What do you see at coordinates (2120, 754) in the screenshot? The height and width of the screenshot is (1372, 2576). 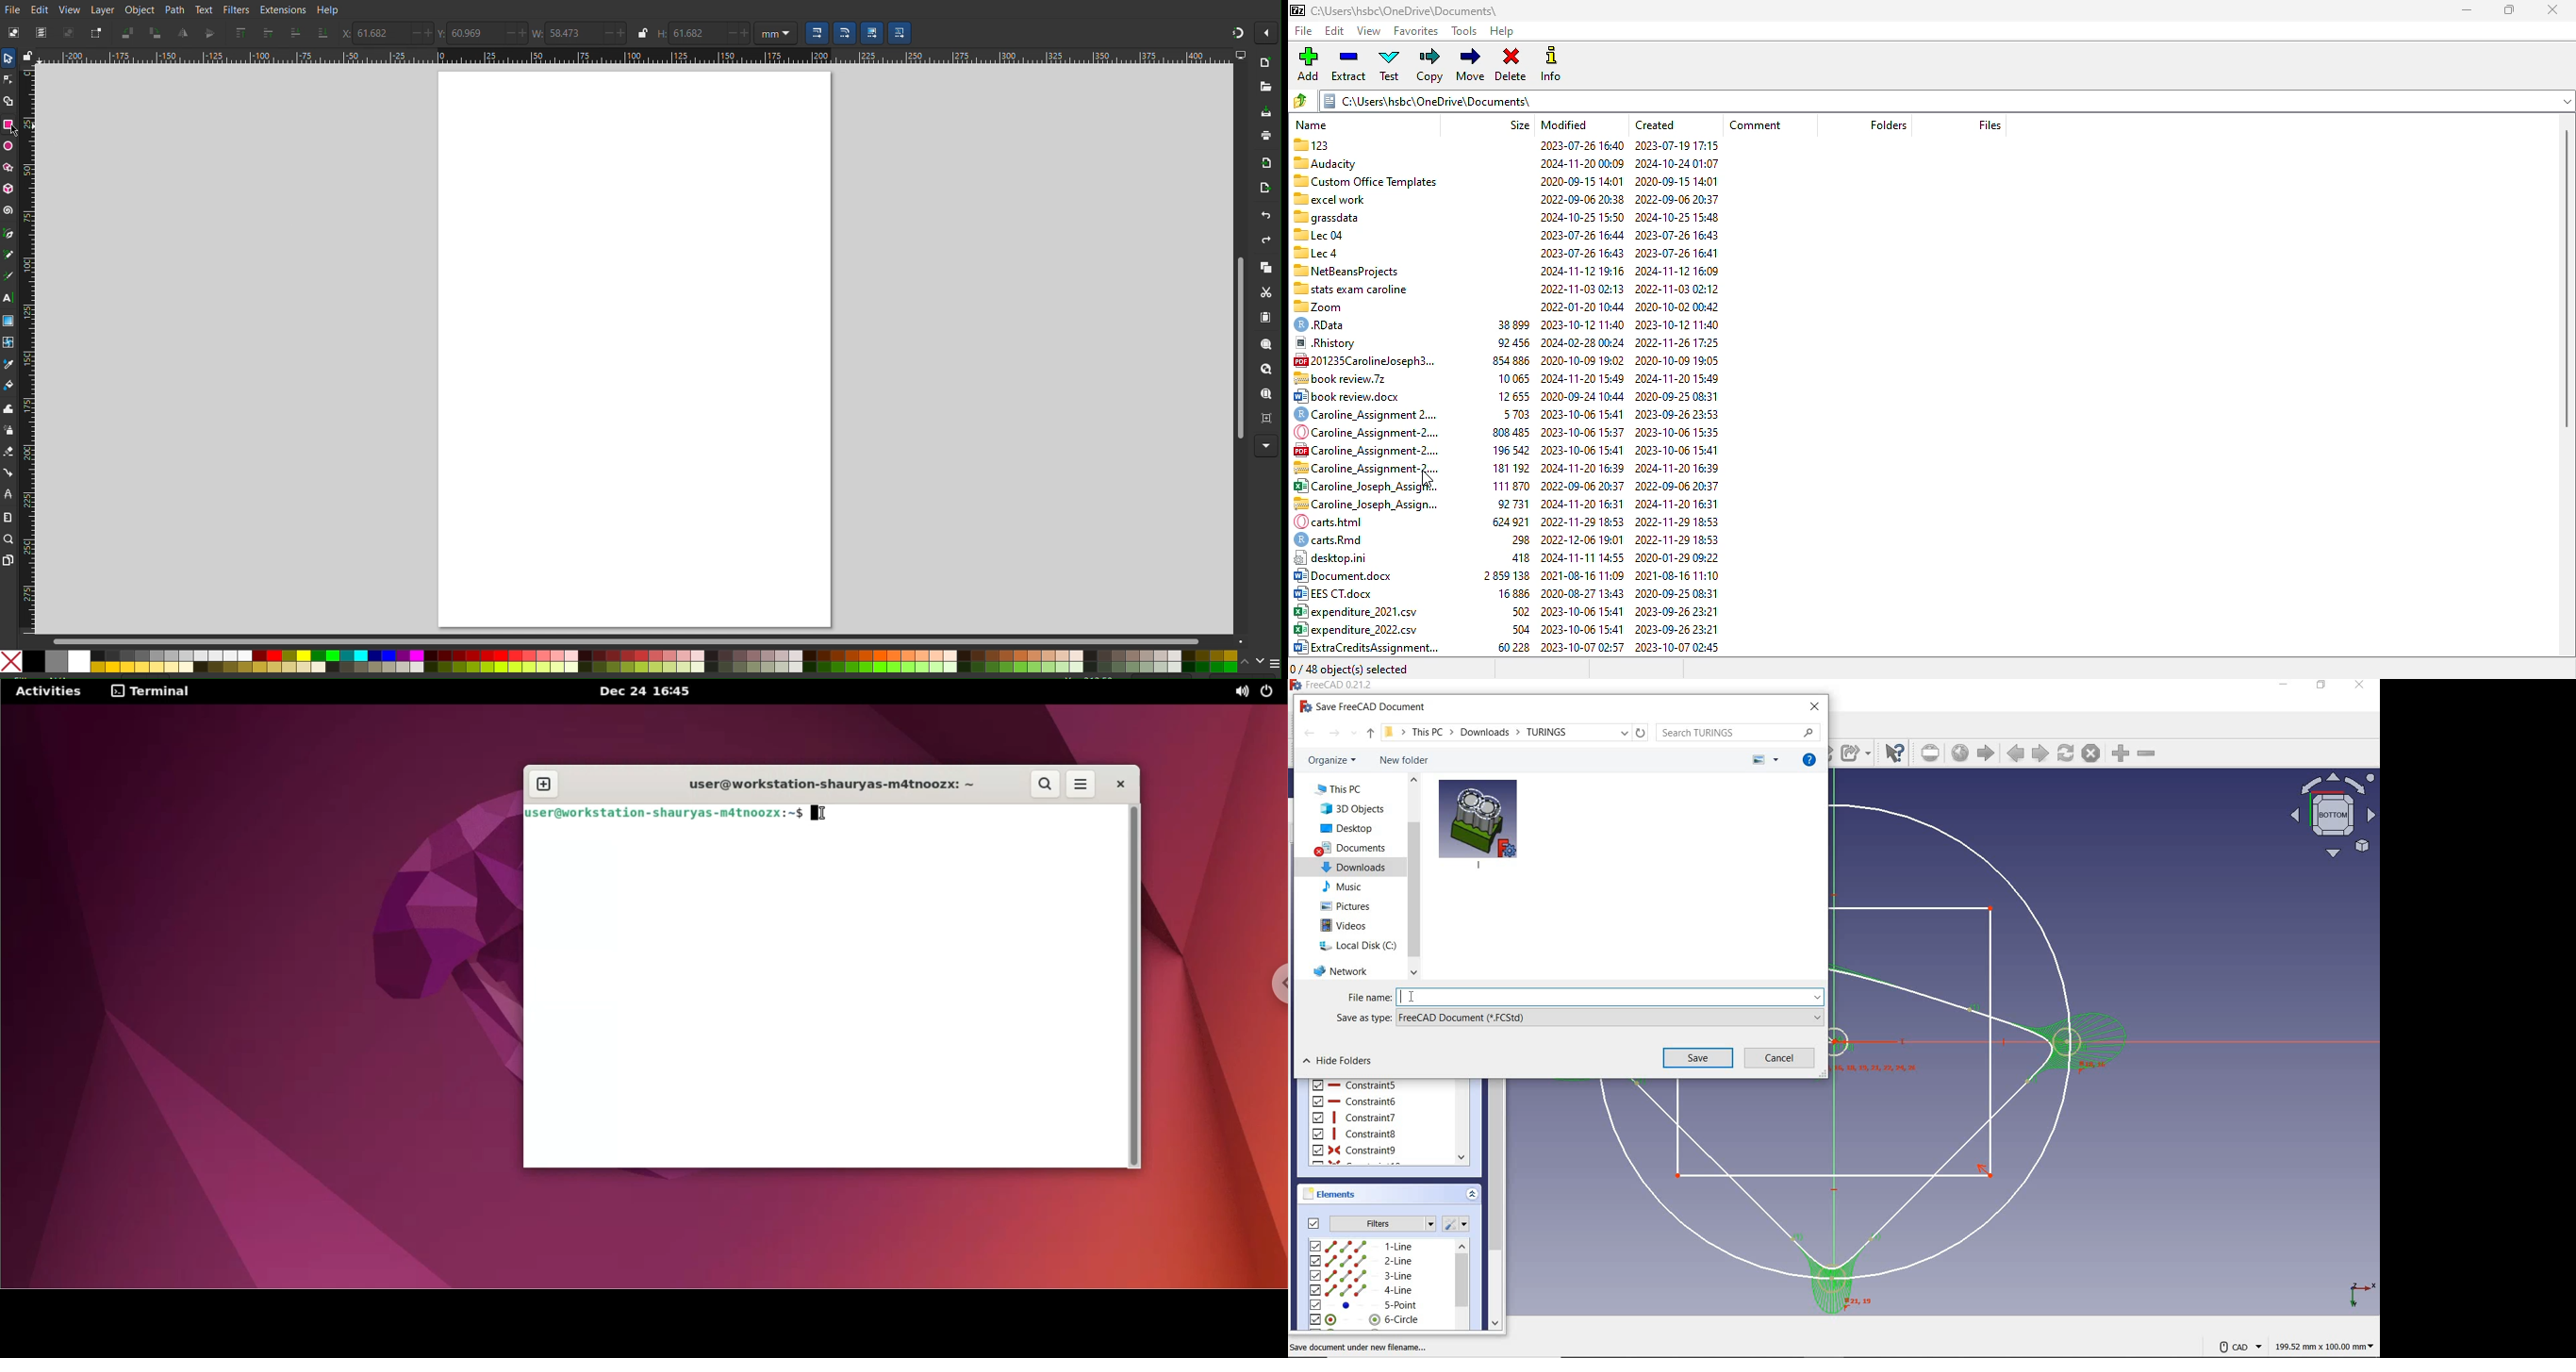 I see `zoom in` at bounding box center [2120, 754].